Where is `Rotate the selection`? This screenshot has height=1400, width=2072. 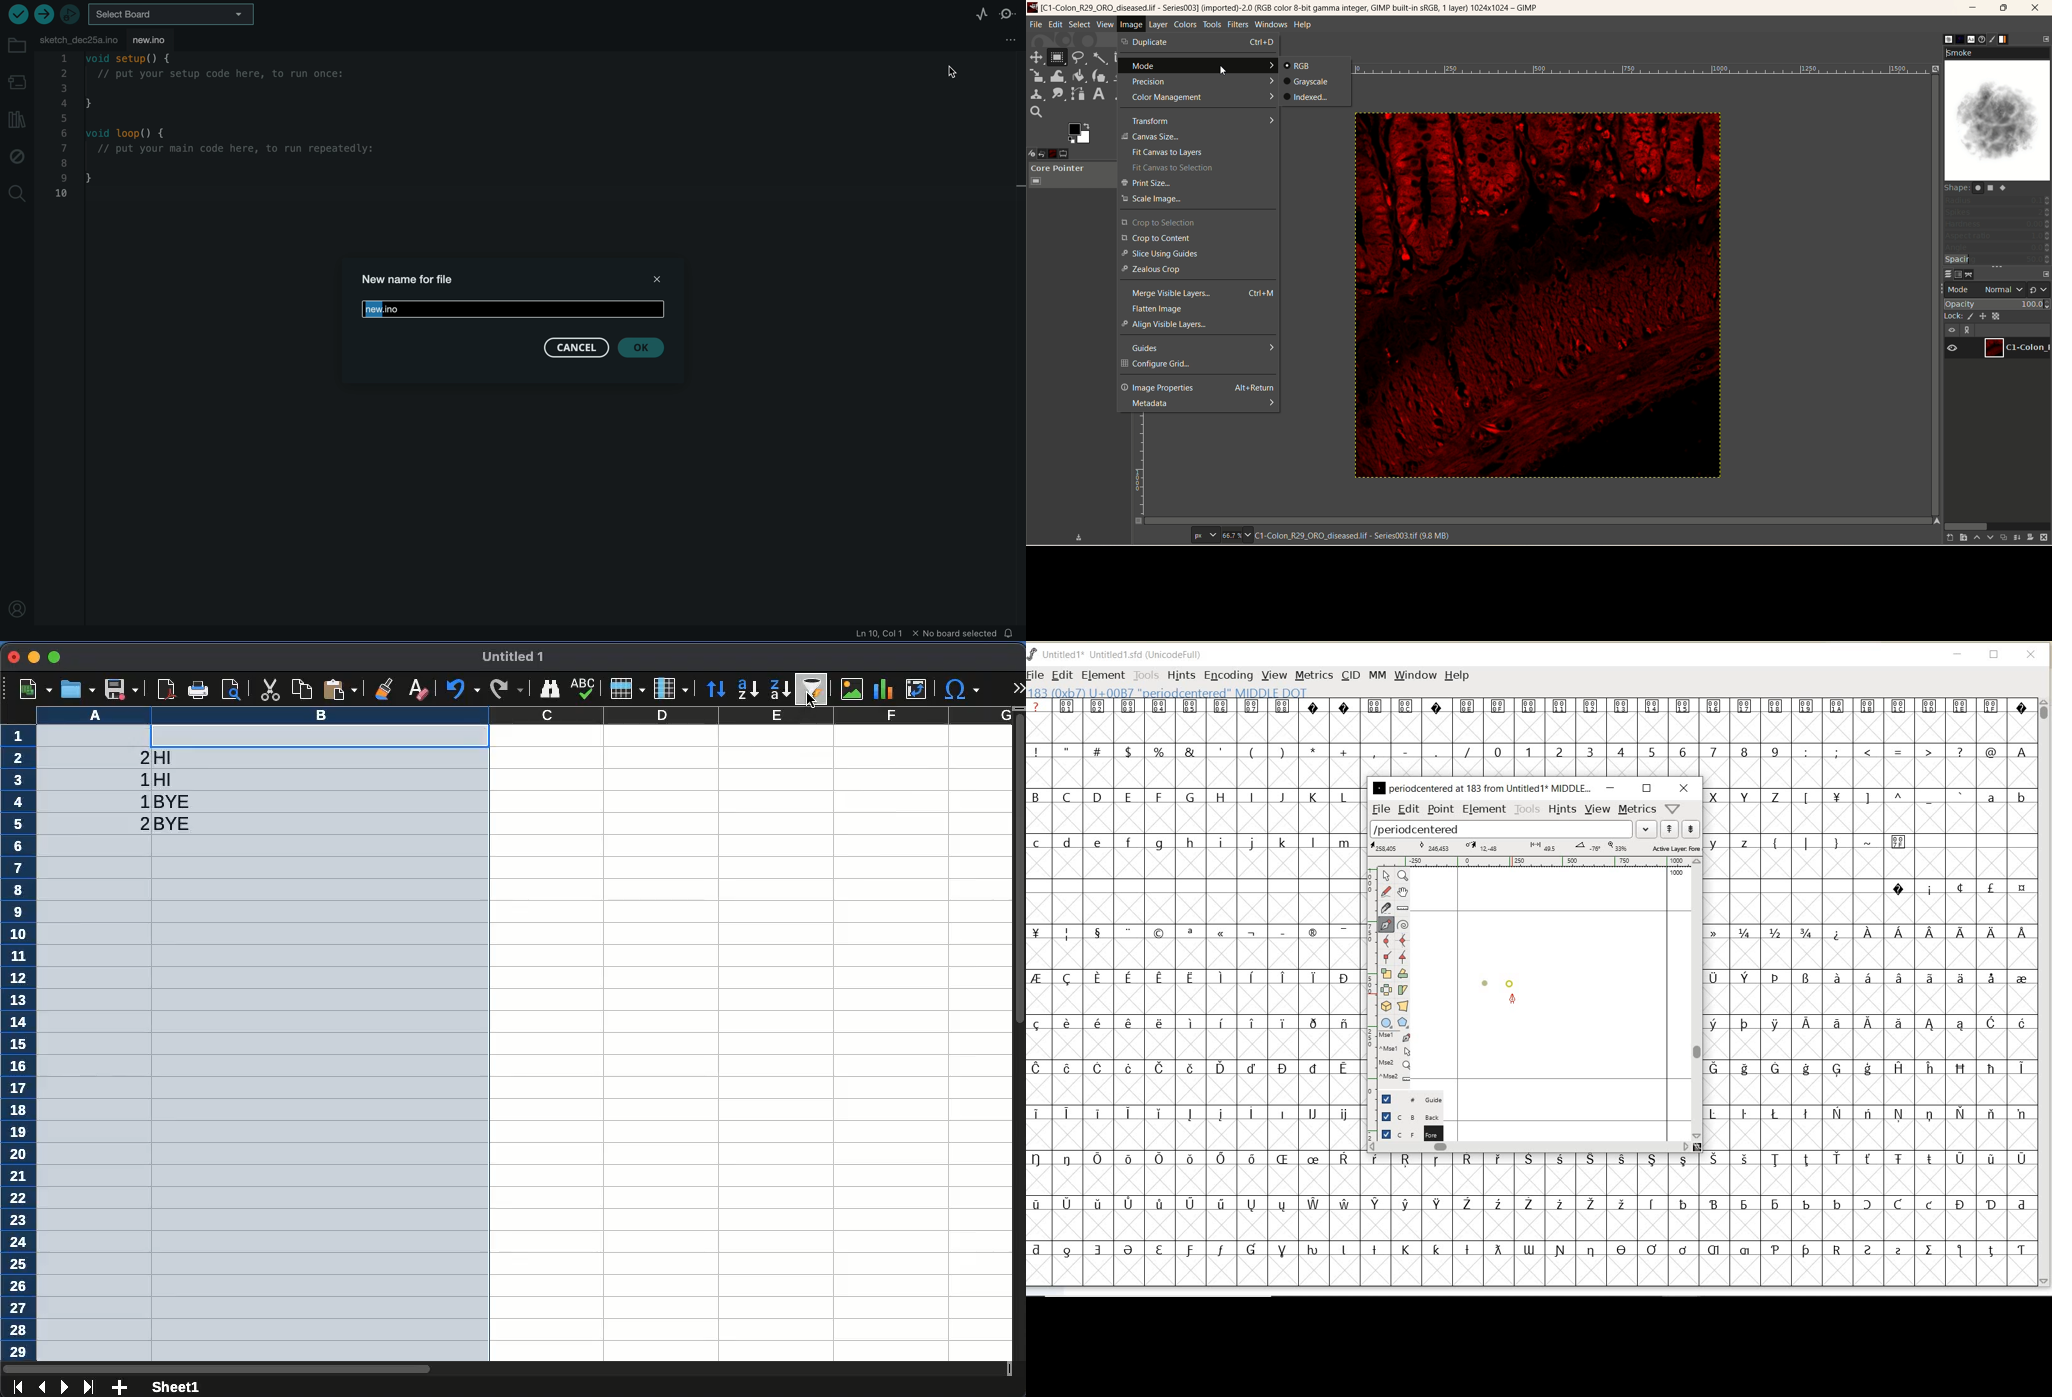
Rotate the selection is located at coordinates (1403, 974).